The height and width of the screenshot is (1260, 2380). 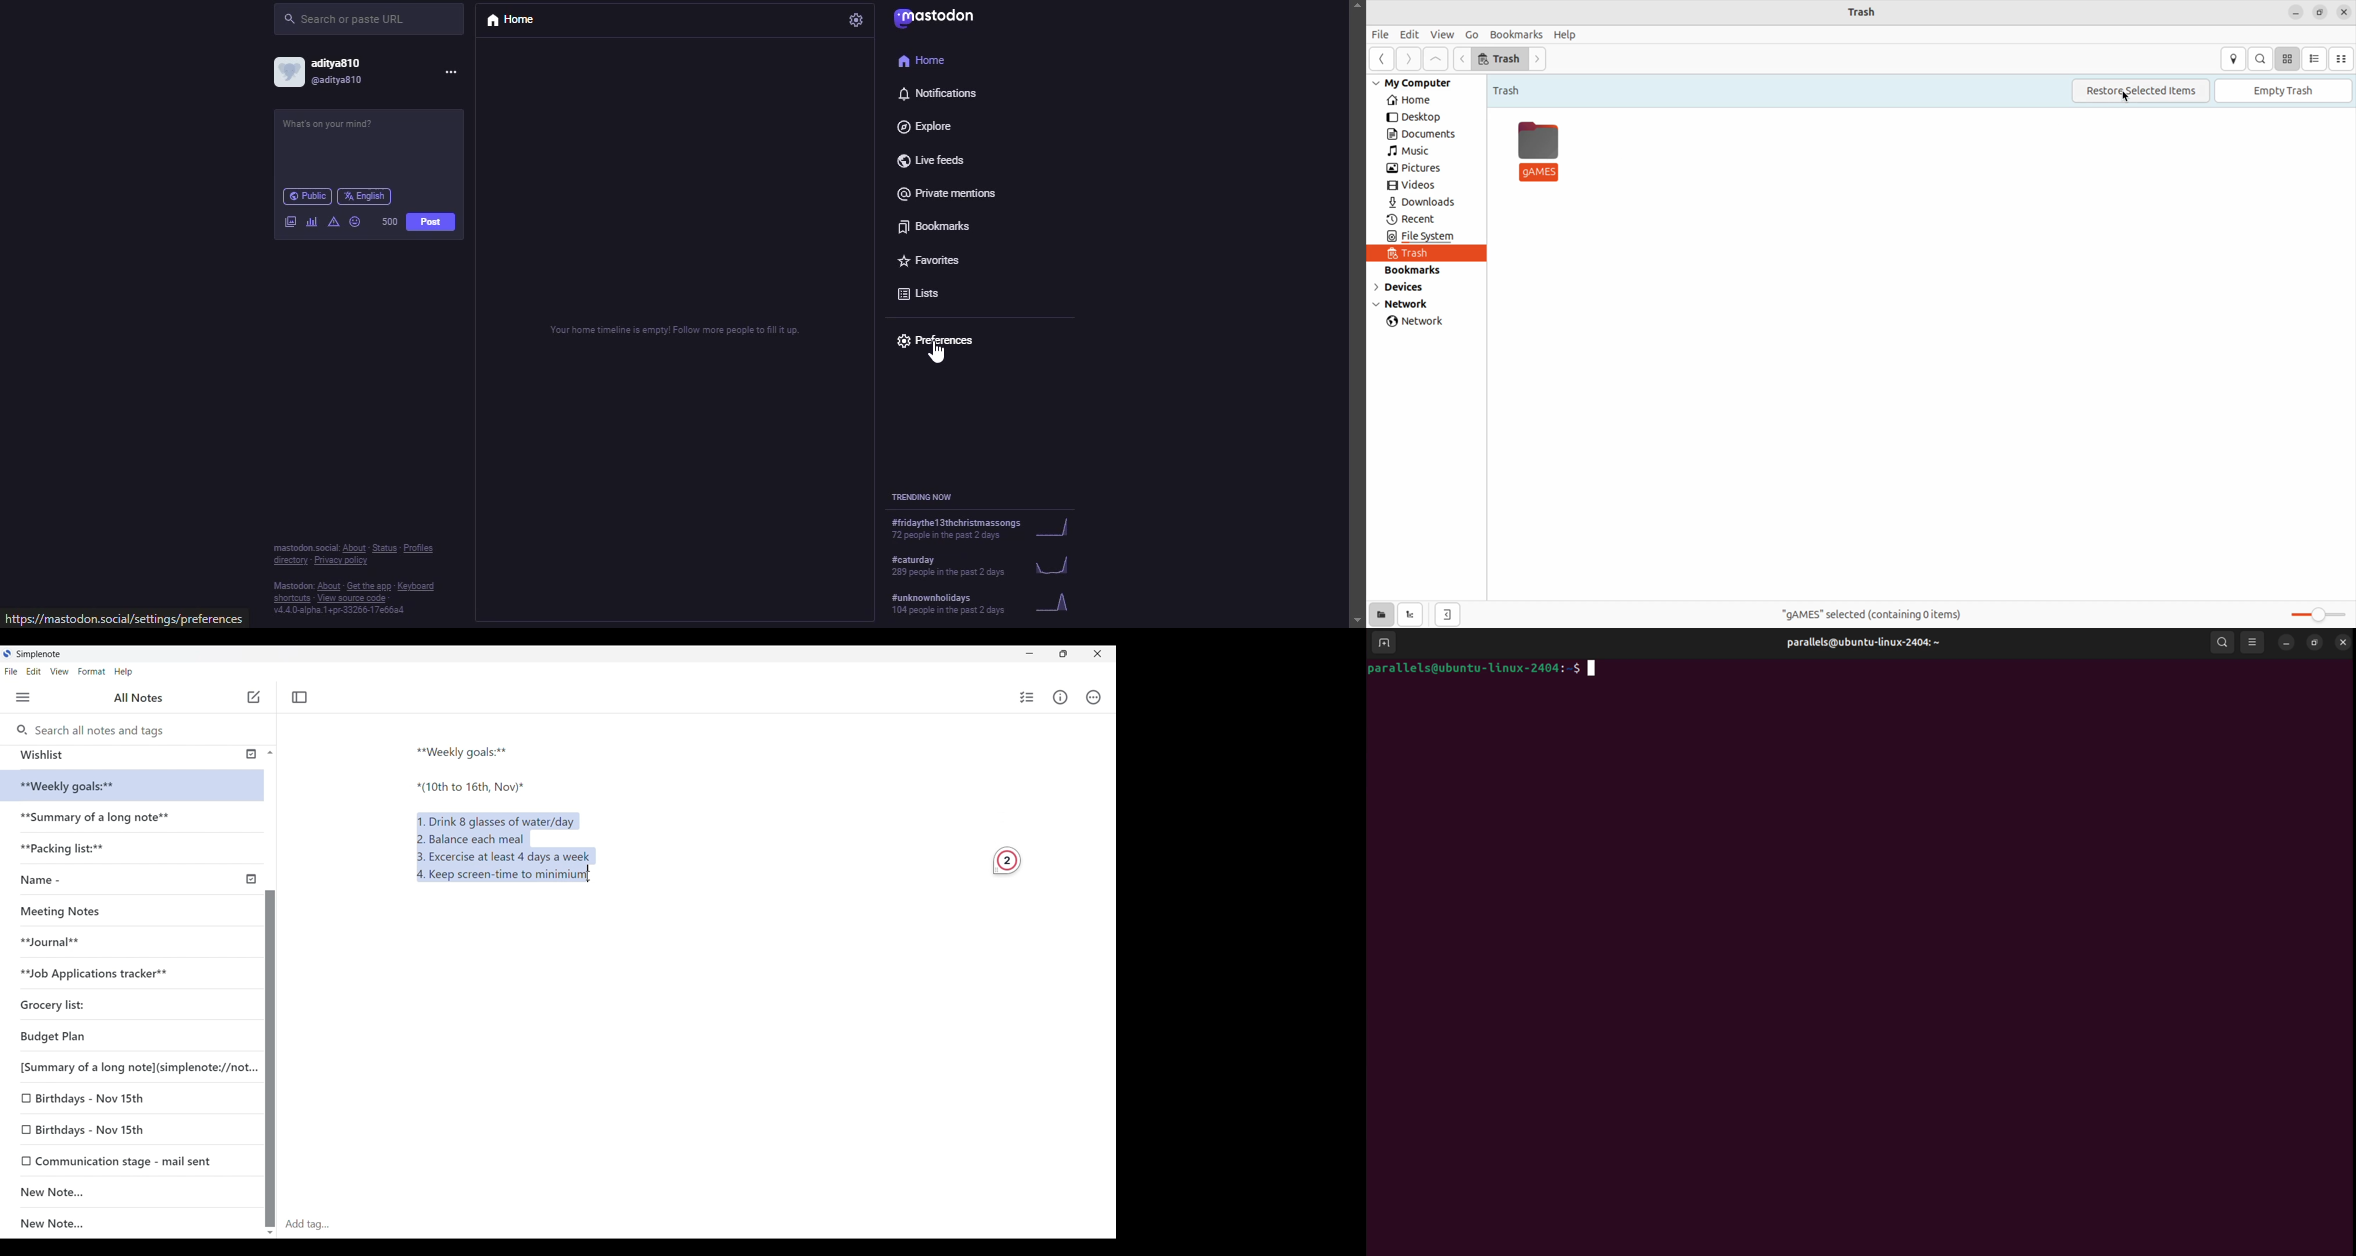 What do you see at coordinates (109, 1034) in the screenshot?
I see `Budget Plan` at bounding box center [109, 1034].